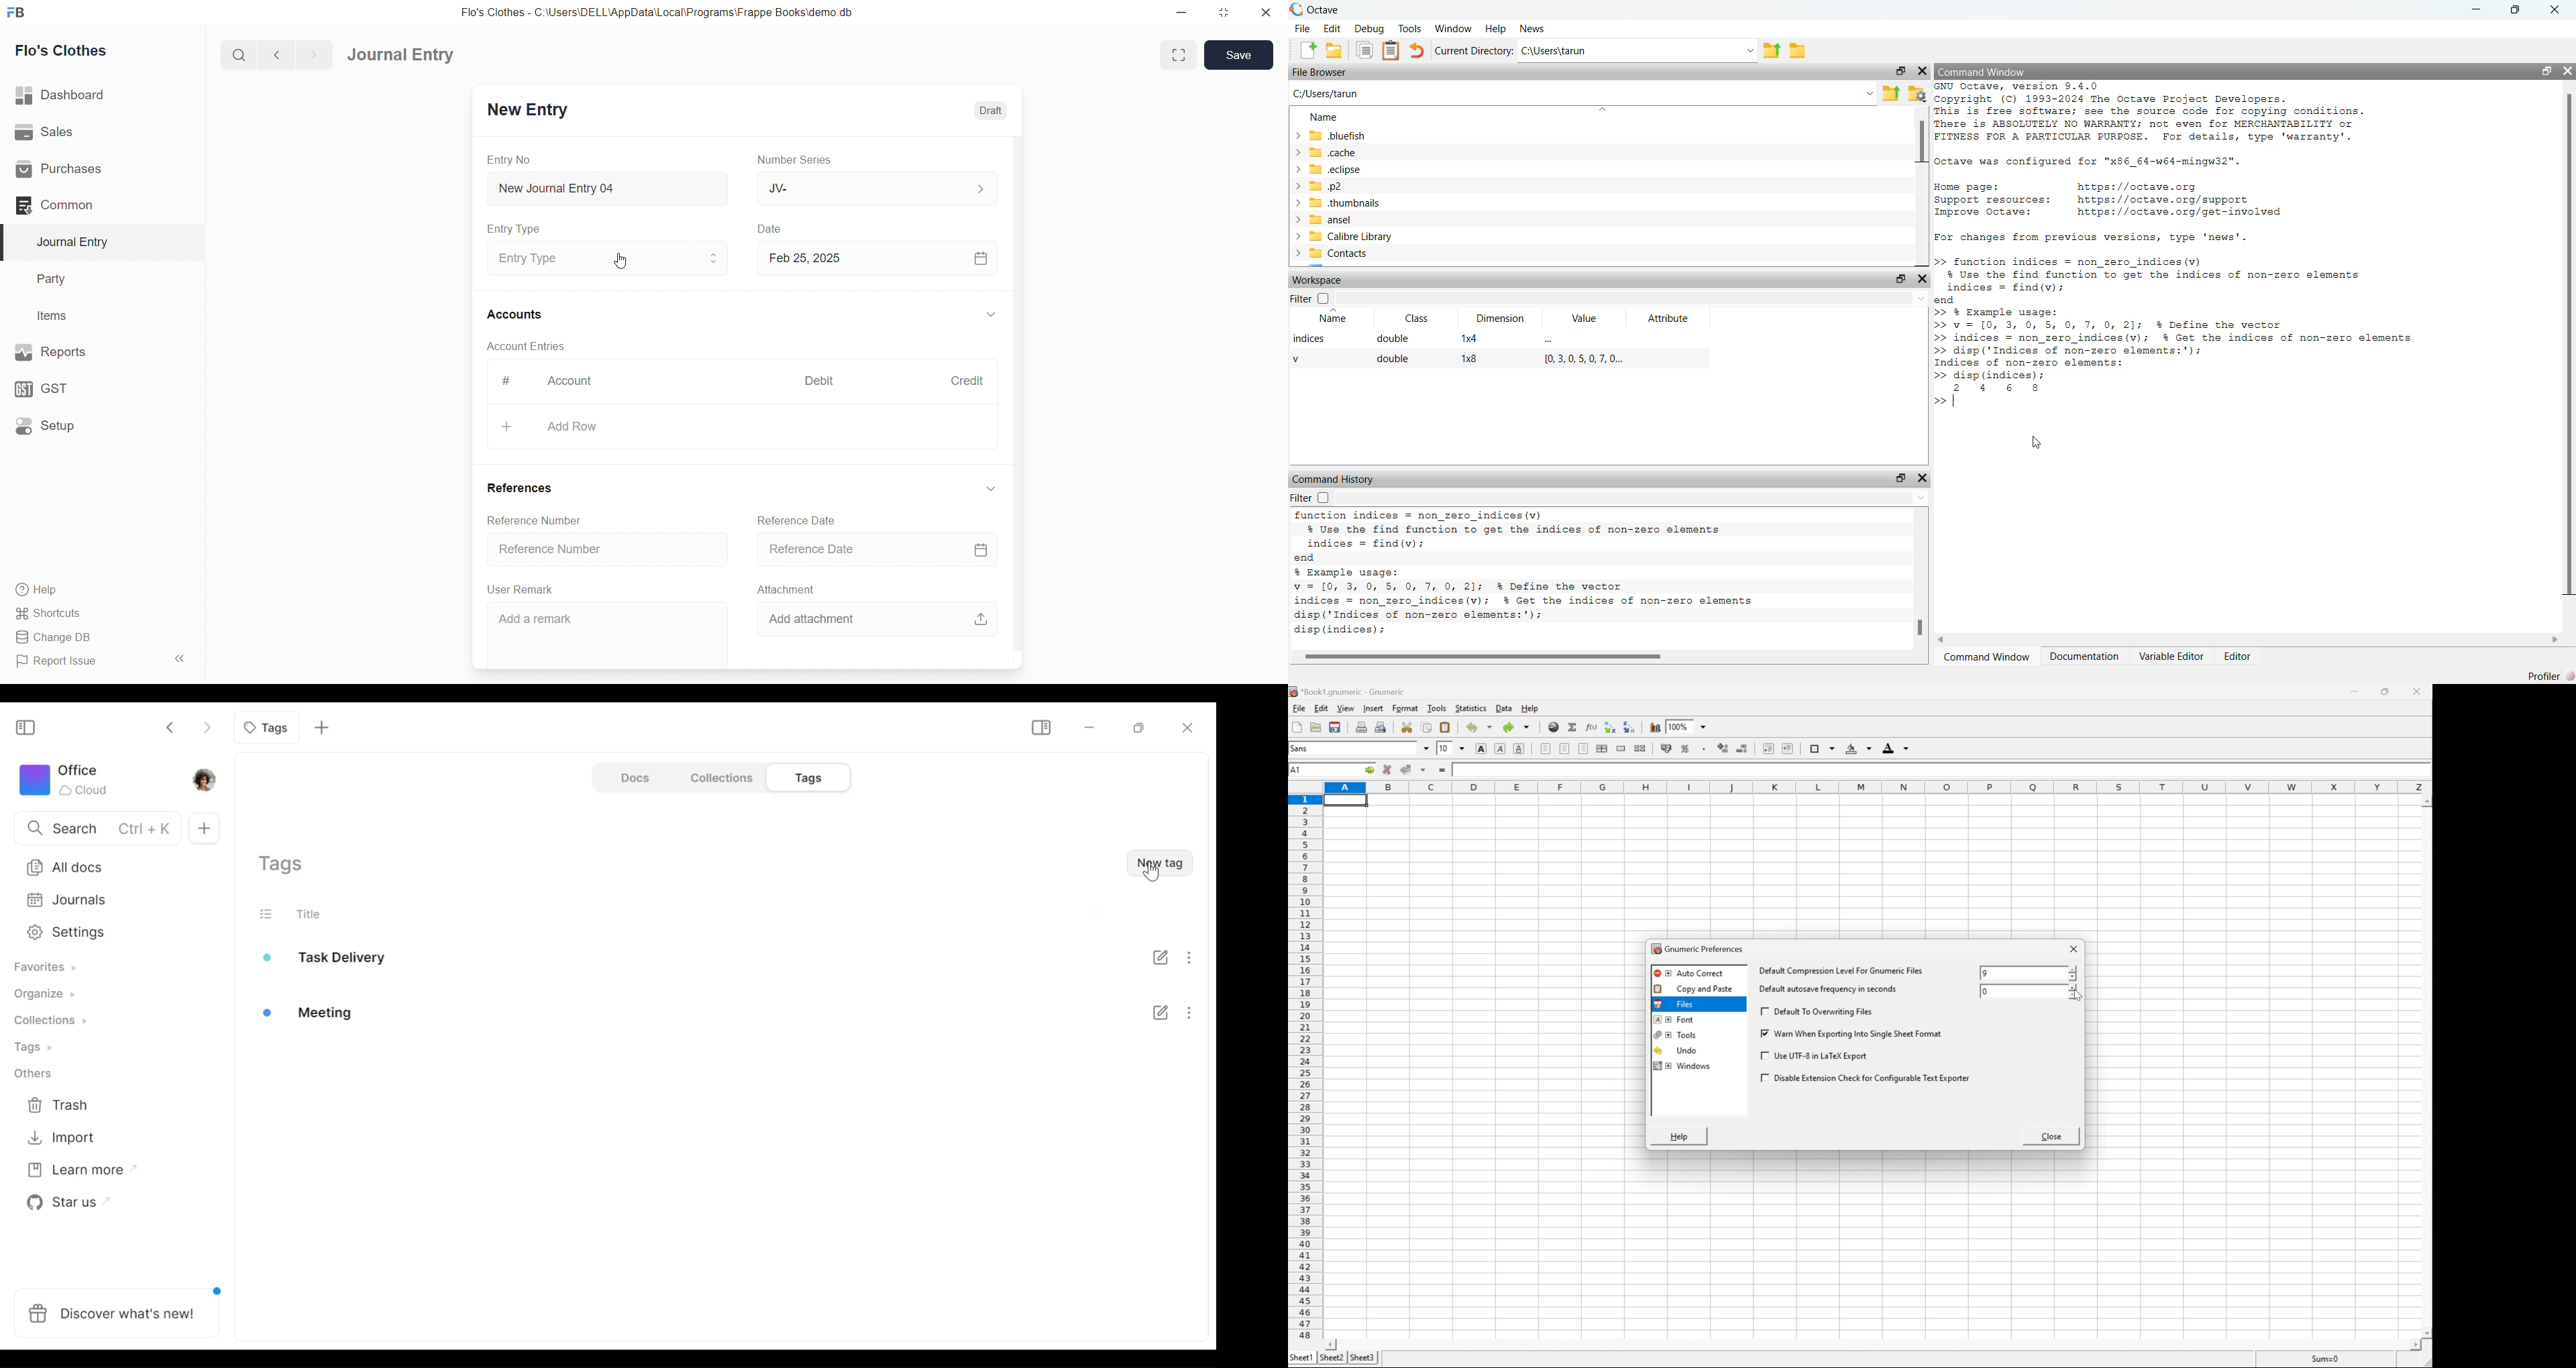 The height and width of the screenshot is (1372, 2576). What do you see at coordinates (1177, 55) in the screenshot?
I see `Expand Window` at bounding box center [1177, 55].